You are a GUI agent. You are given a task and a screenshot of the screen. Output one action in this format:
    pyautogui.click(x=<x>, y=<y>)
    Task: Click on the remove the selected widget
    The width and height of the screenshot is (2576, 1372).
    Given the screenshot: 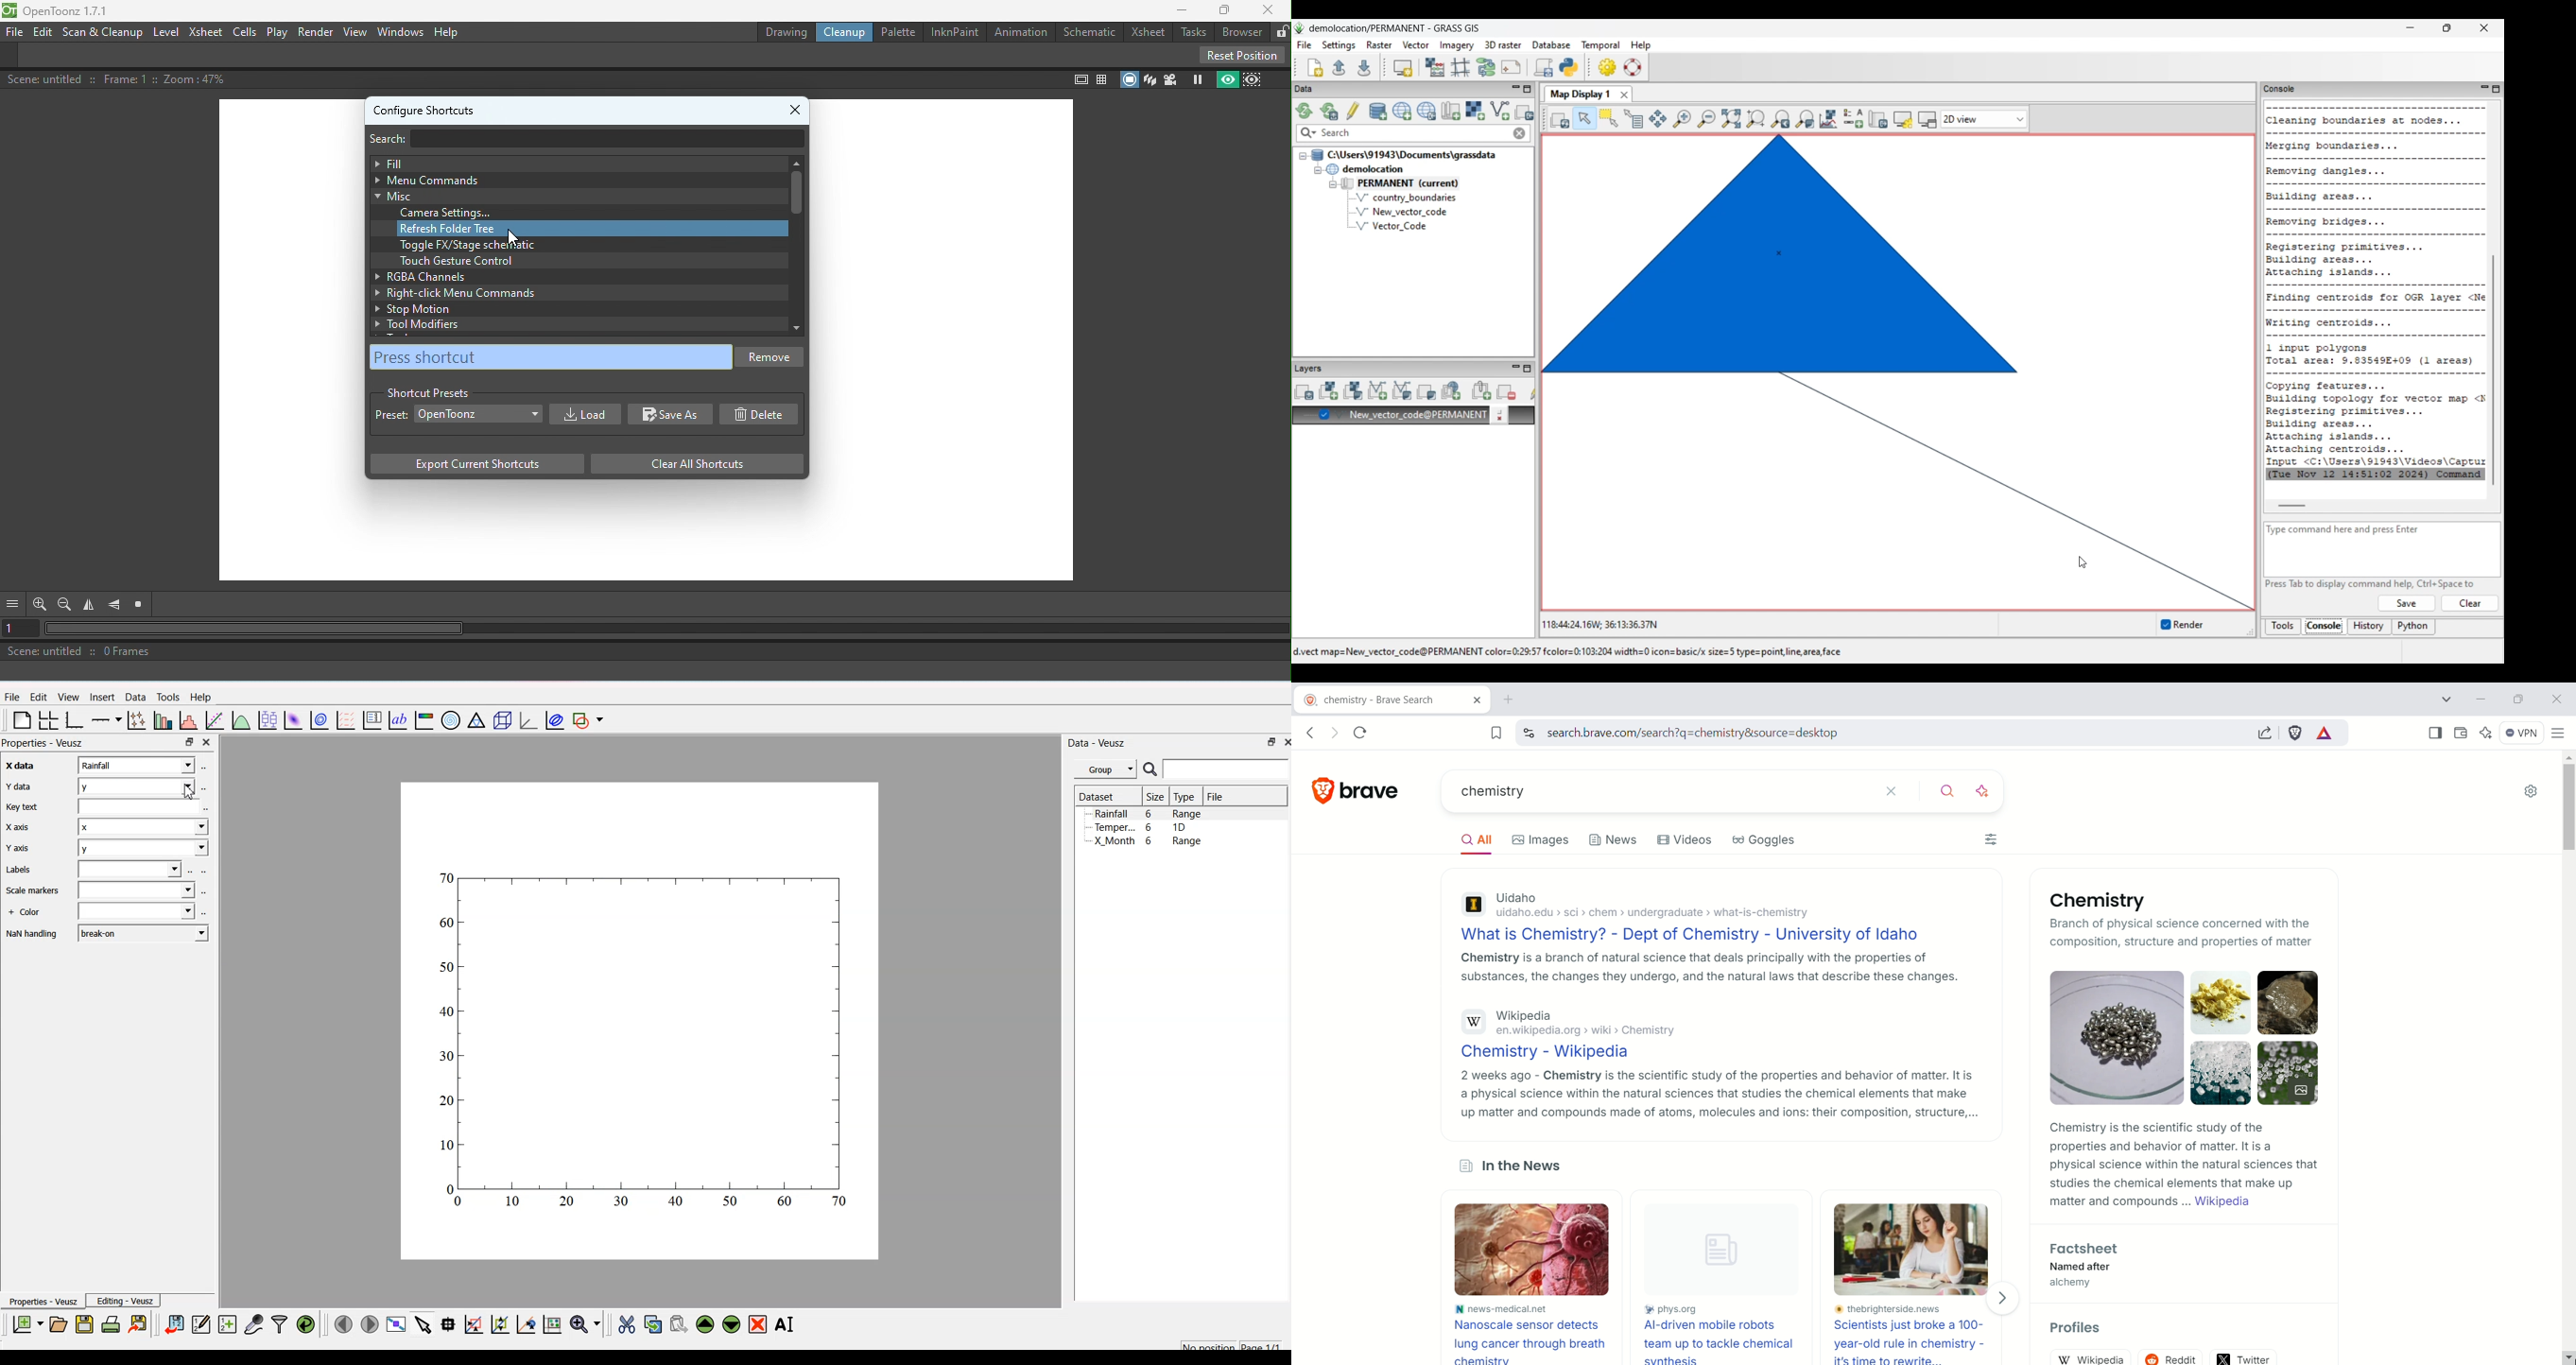 What is the action you would take?
    pyautogui.click(x=758, y=1325)
    